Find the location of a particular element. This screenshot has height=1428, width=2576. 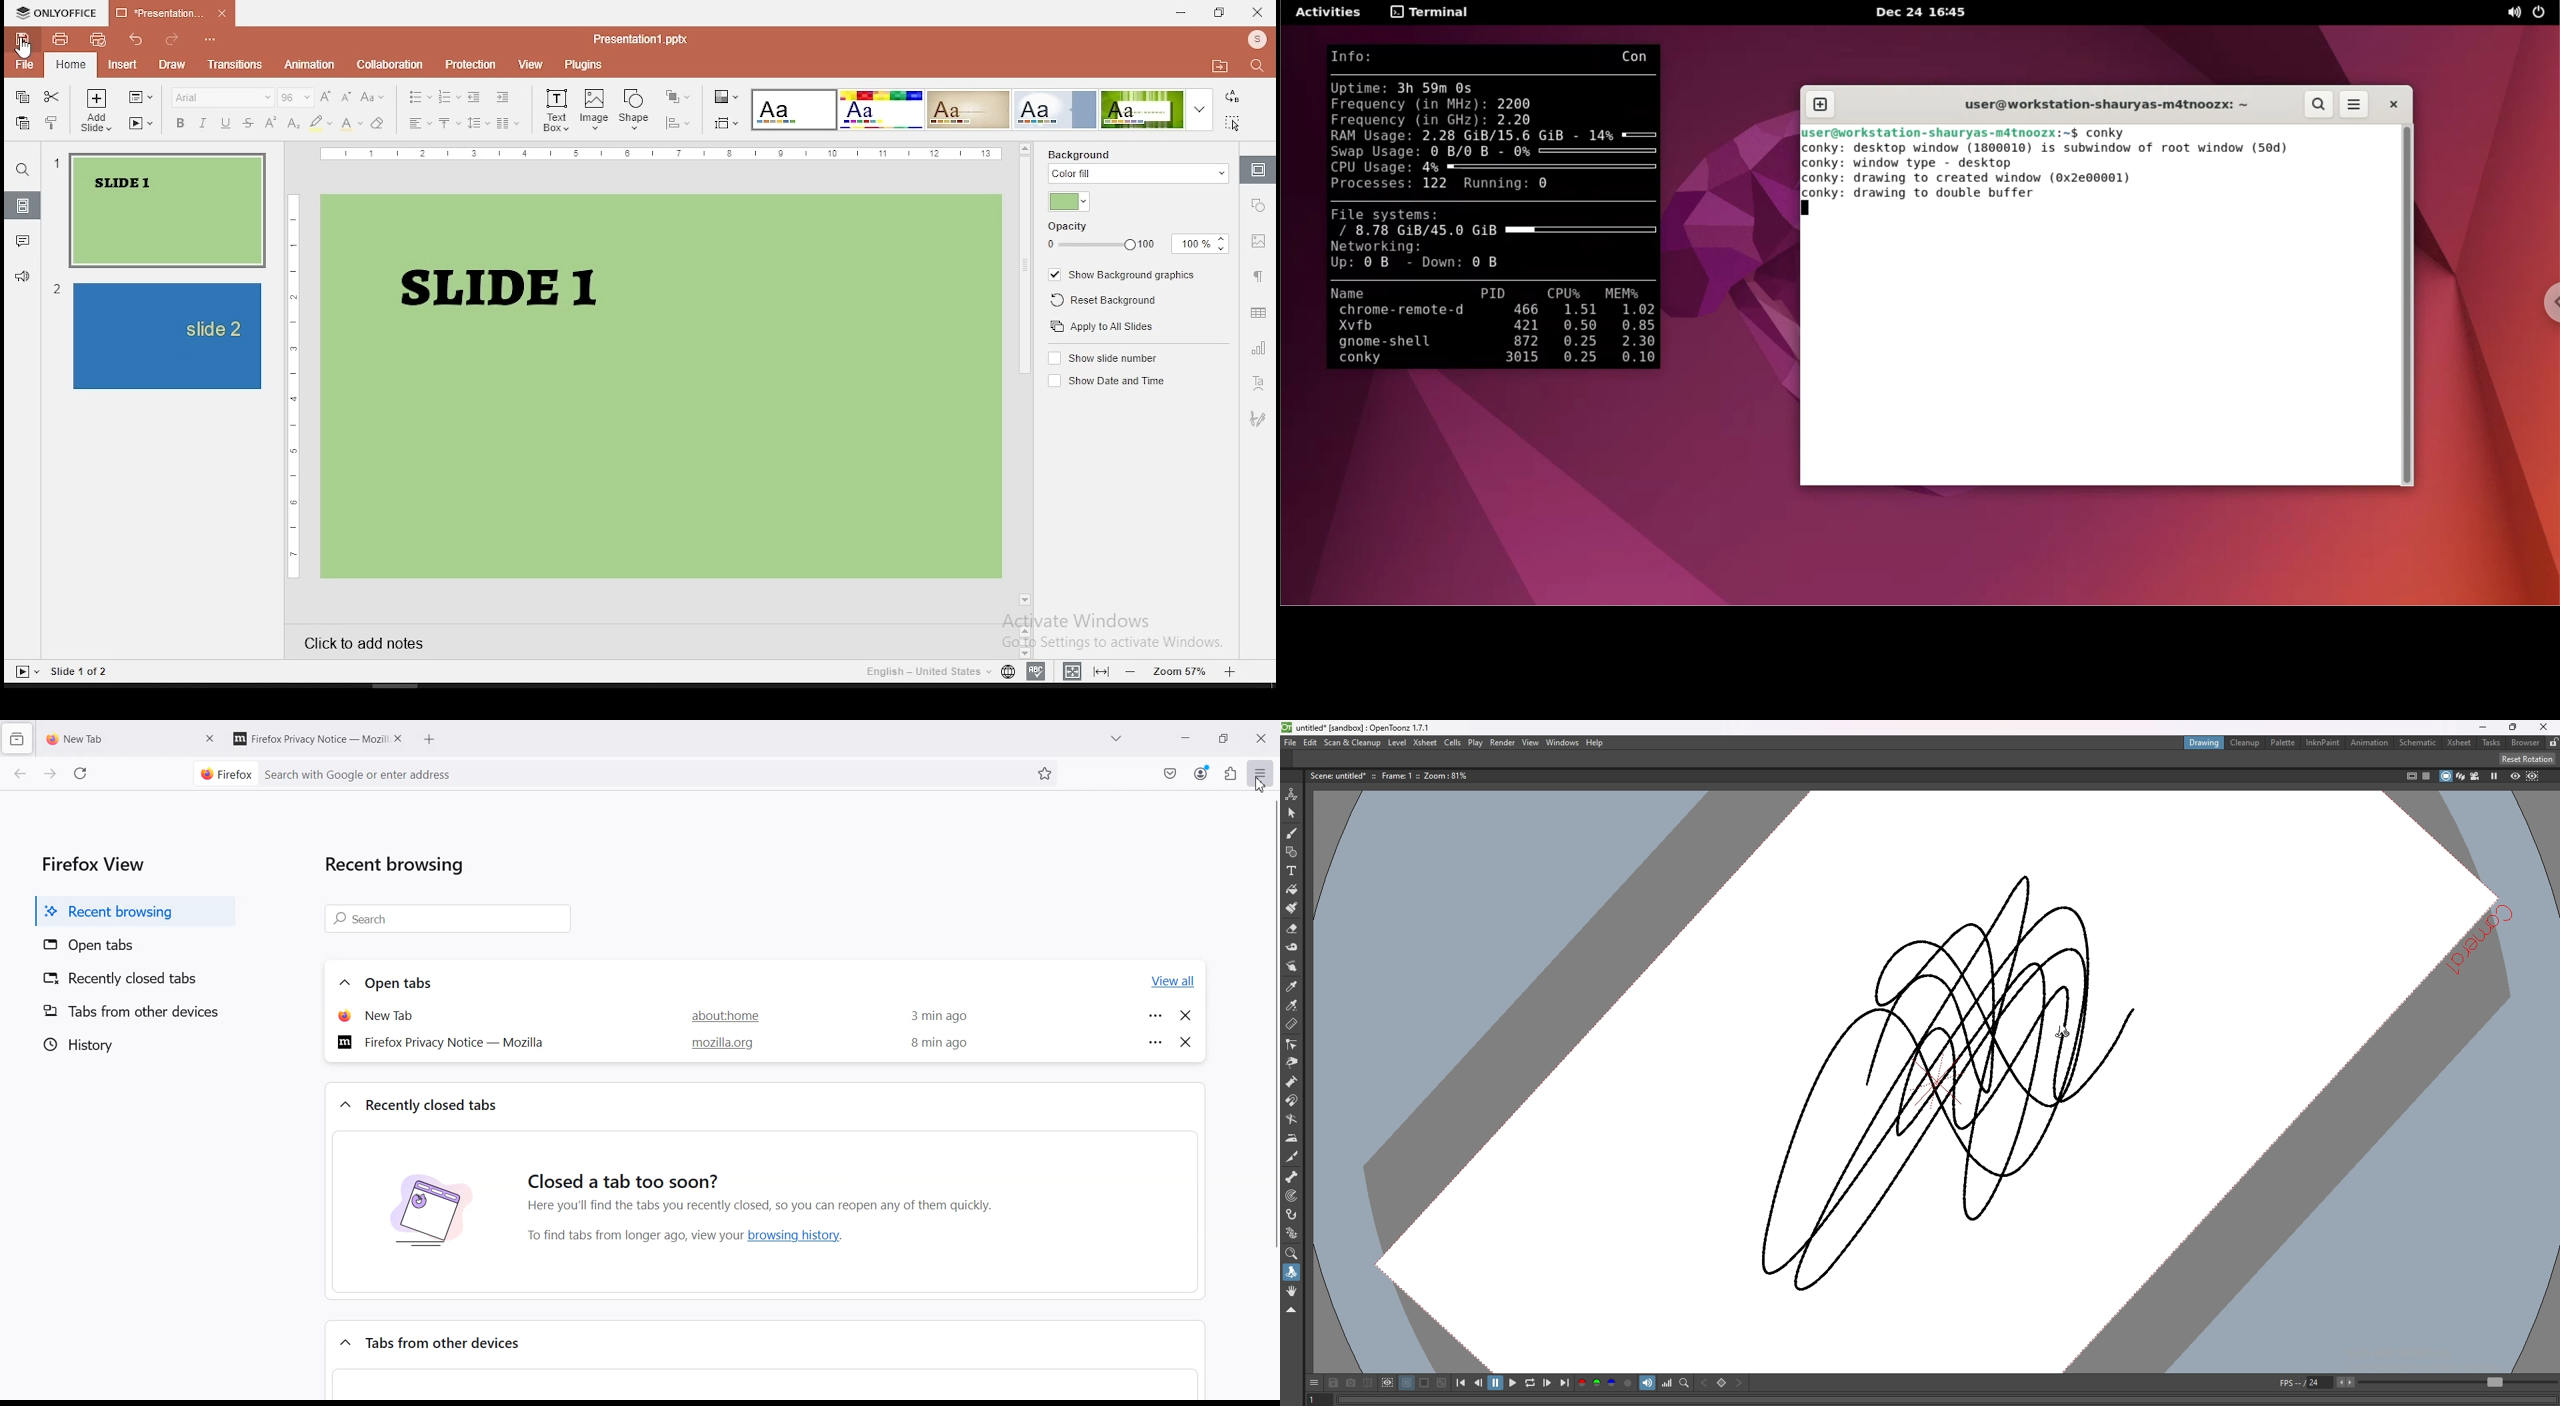

Set document language is located at coordinates (1008, 672).